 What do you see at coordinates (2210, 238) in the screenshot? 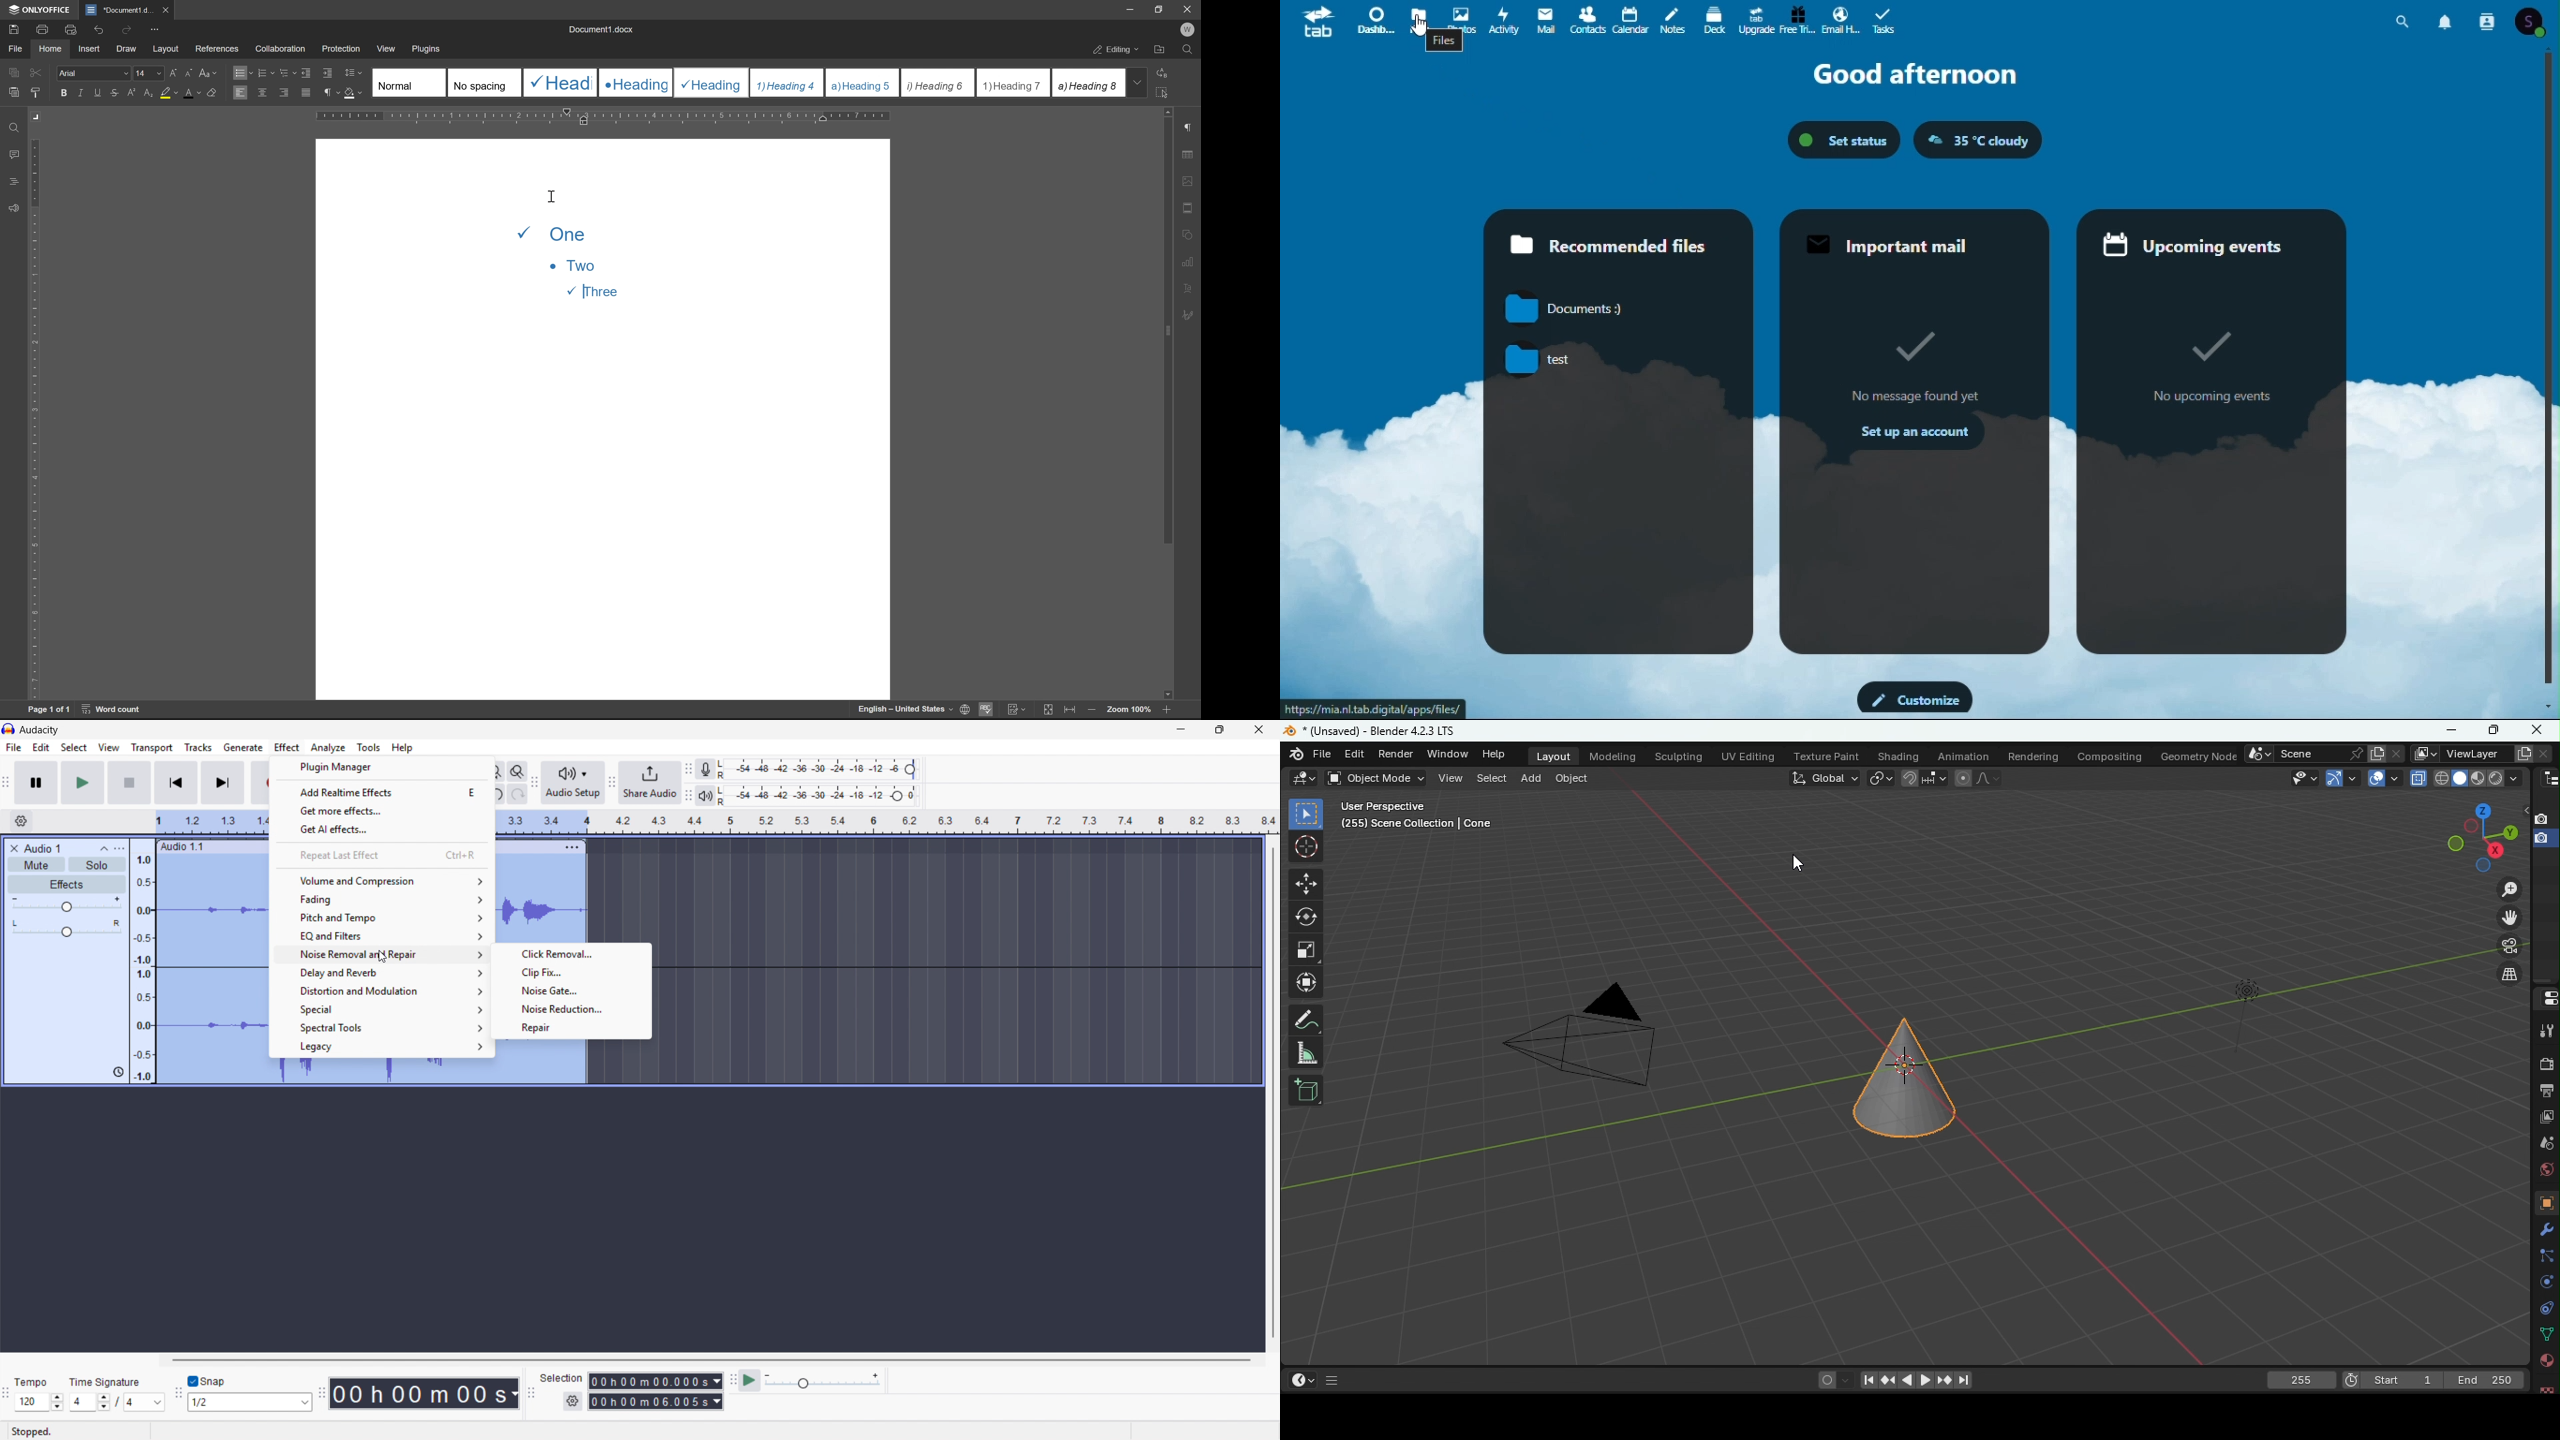
I see `Upcoming events` at bounding box center [2210, 238].